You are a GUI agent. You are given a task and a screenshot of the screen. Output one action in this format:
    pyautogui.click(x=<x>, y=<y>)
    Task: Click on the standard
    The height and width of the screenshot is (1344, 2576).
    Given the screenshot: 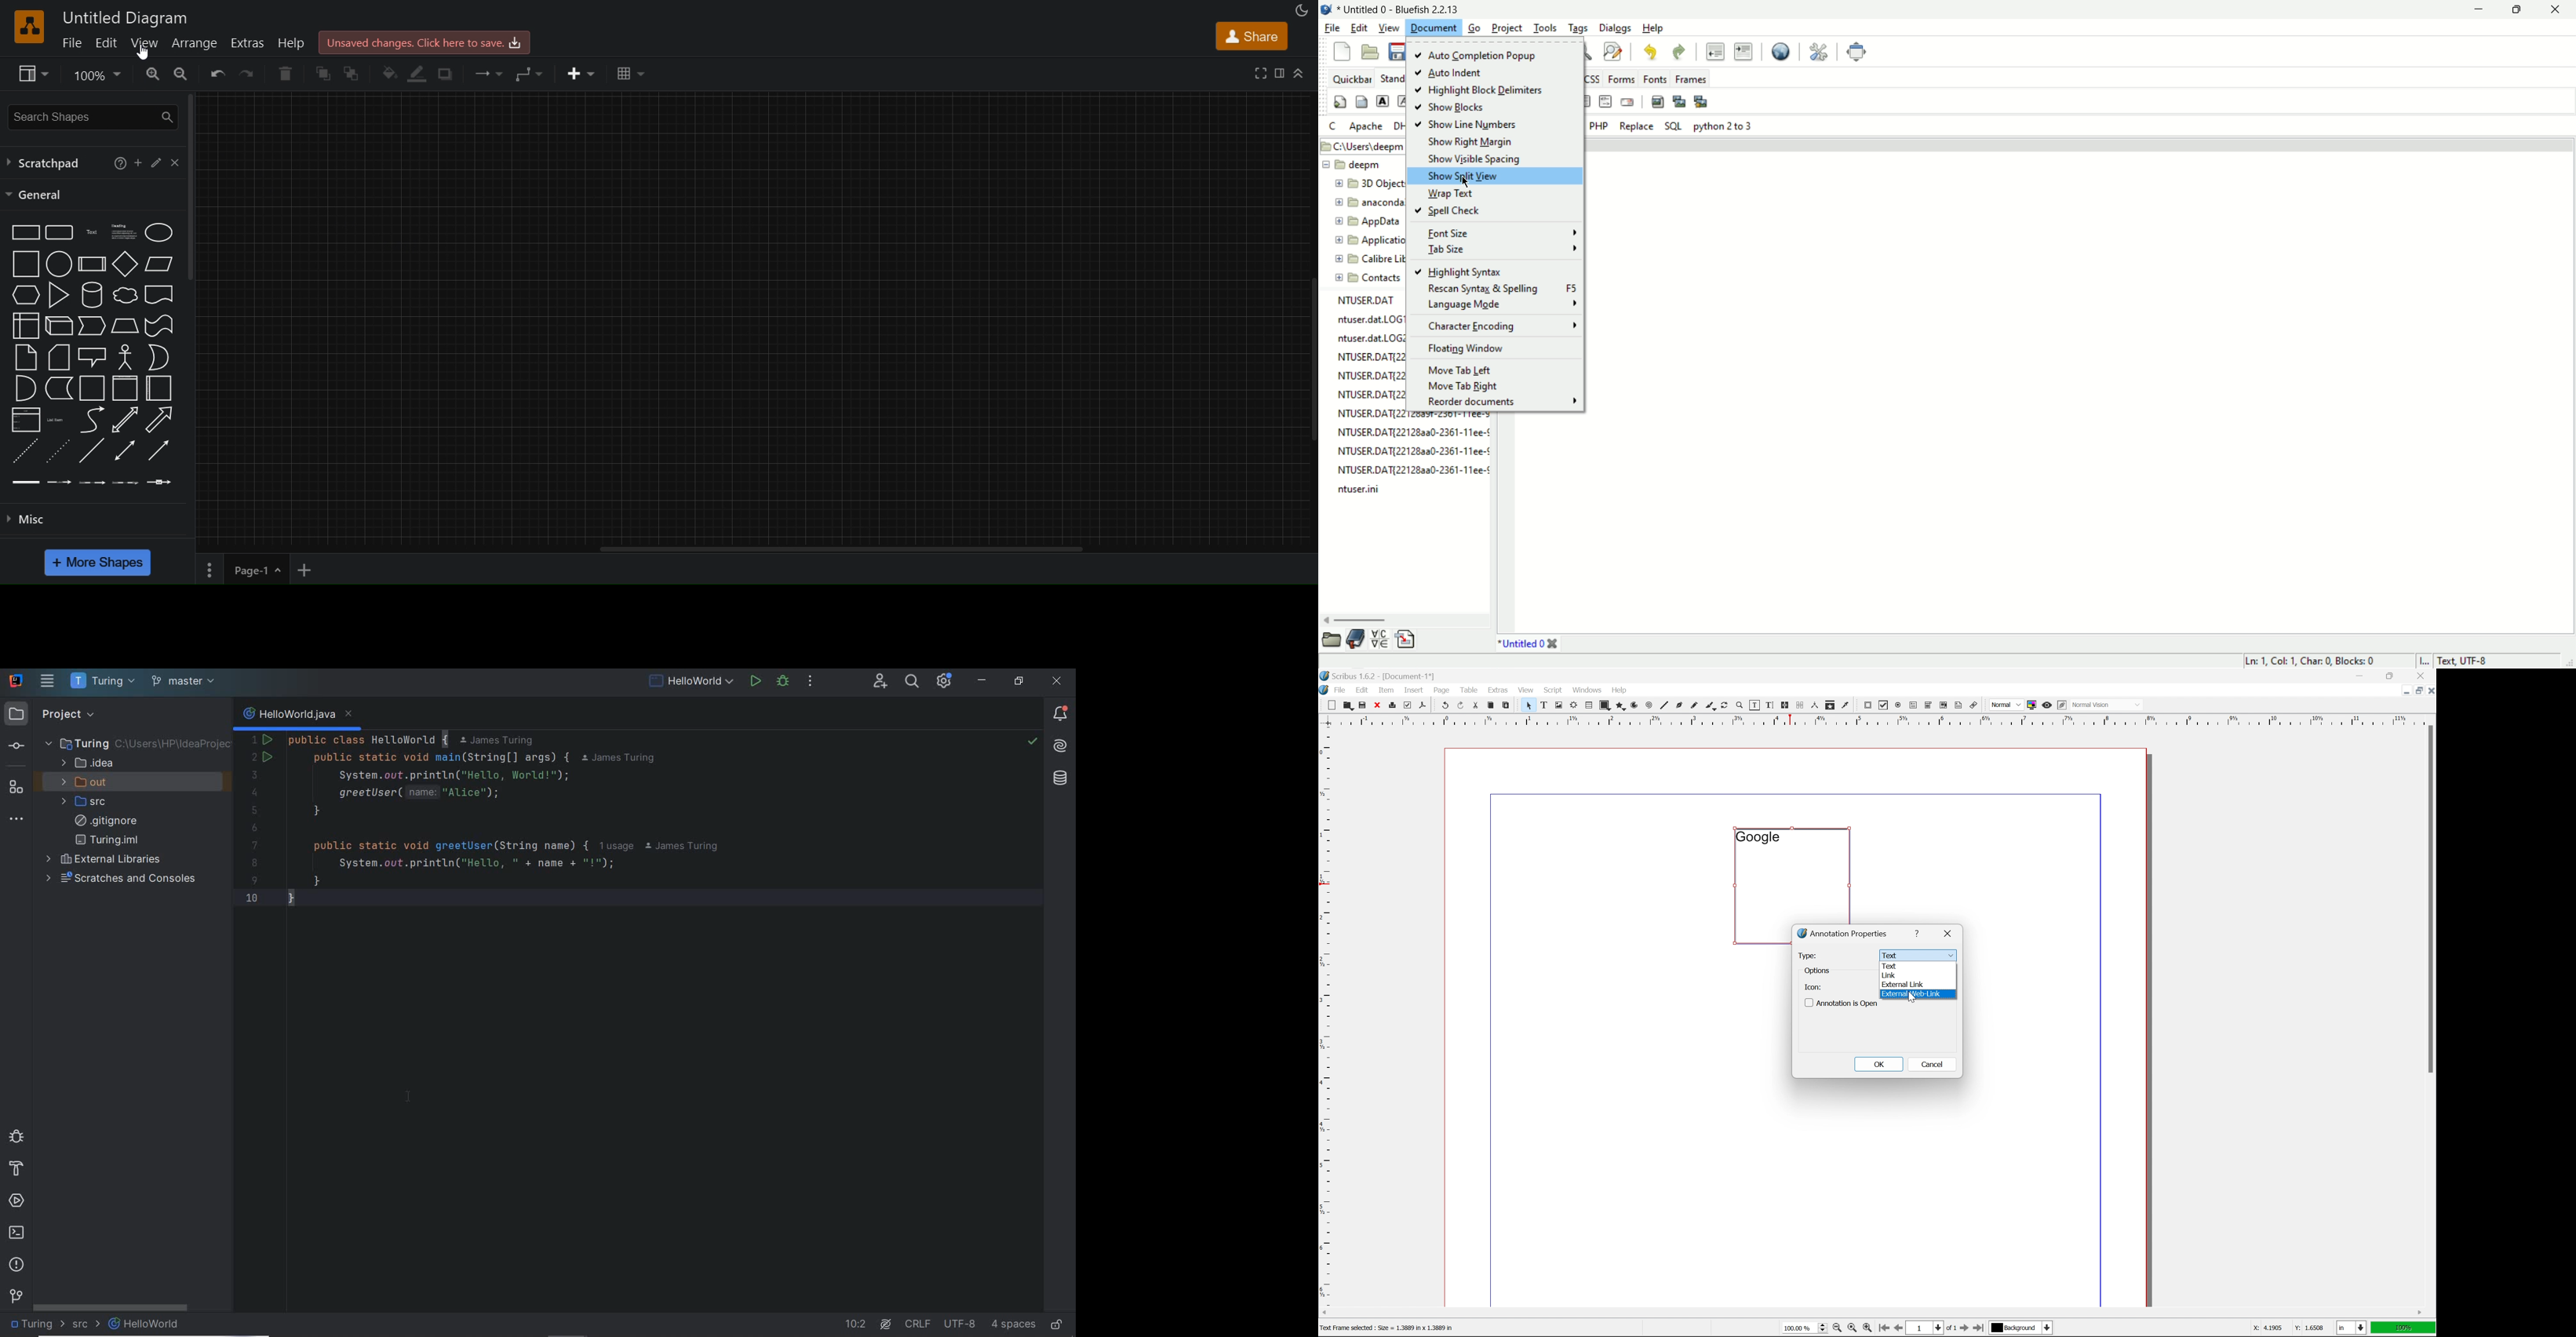 What is the action you would take?
    pyautogui.click(x=1392, y=77)
    